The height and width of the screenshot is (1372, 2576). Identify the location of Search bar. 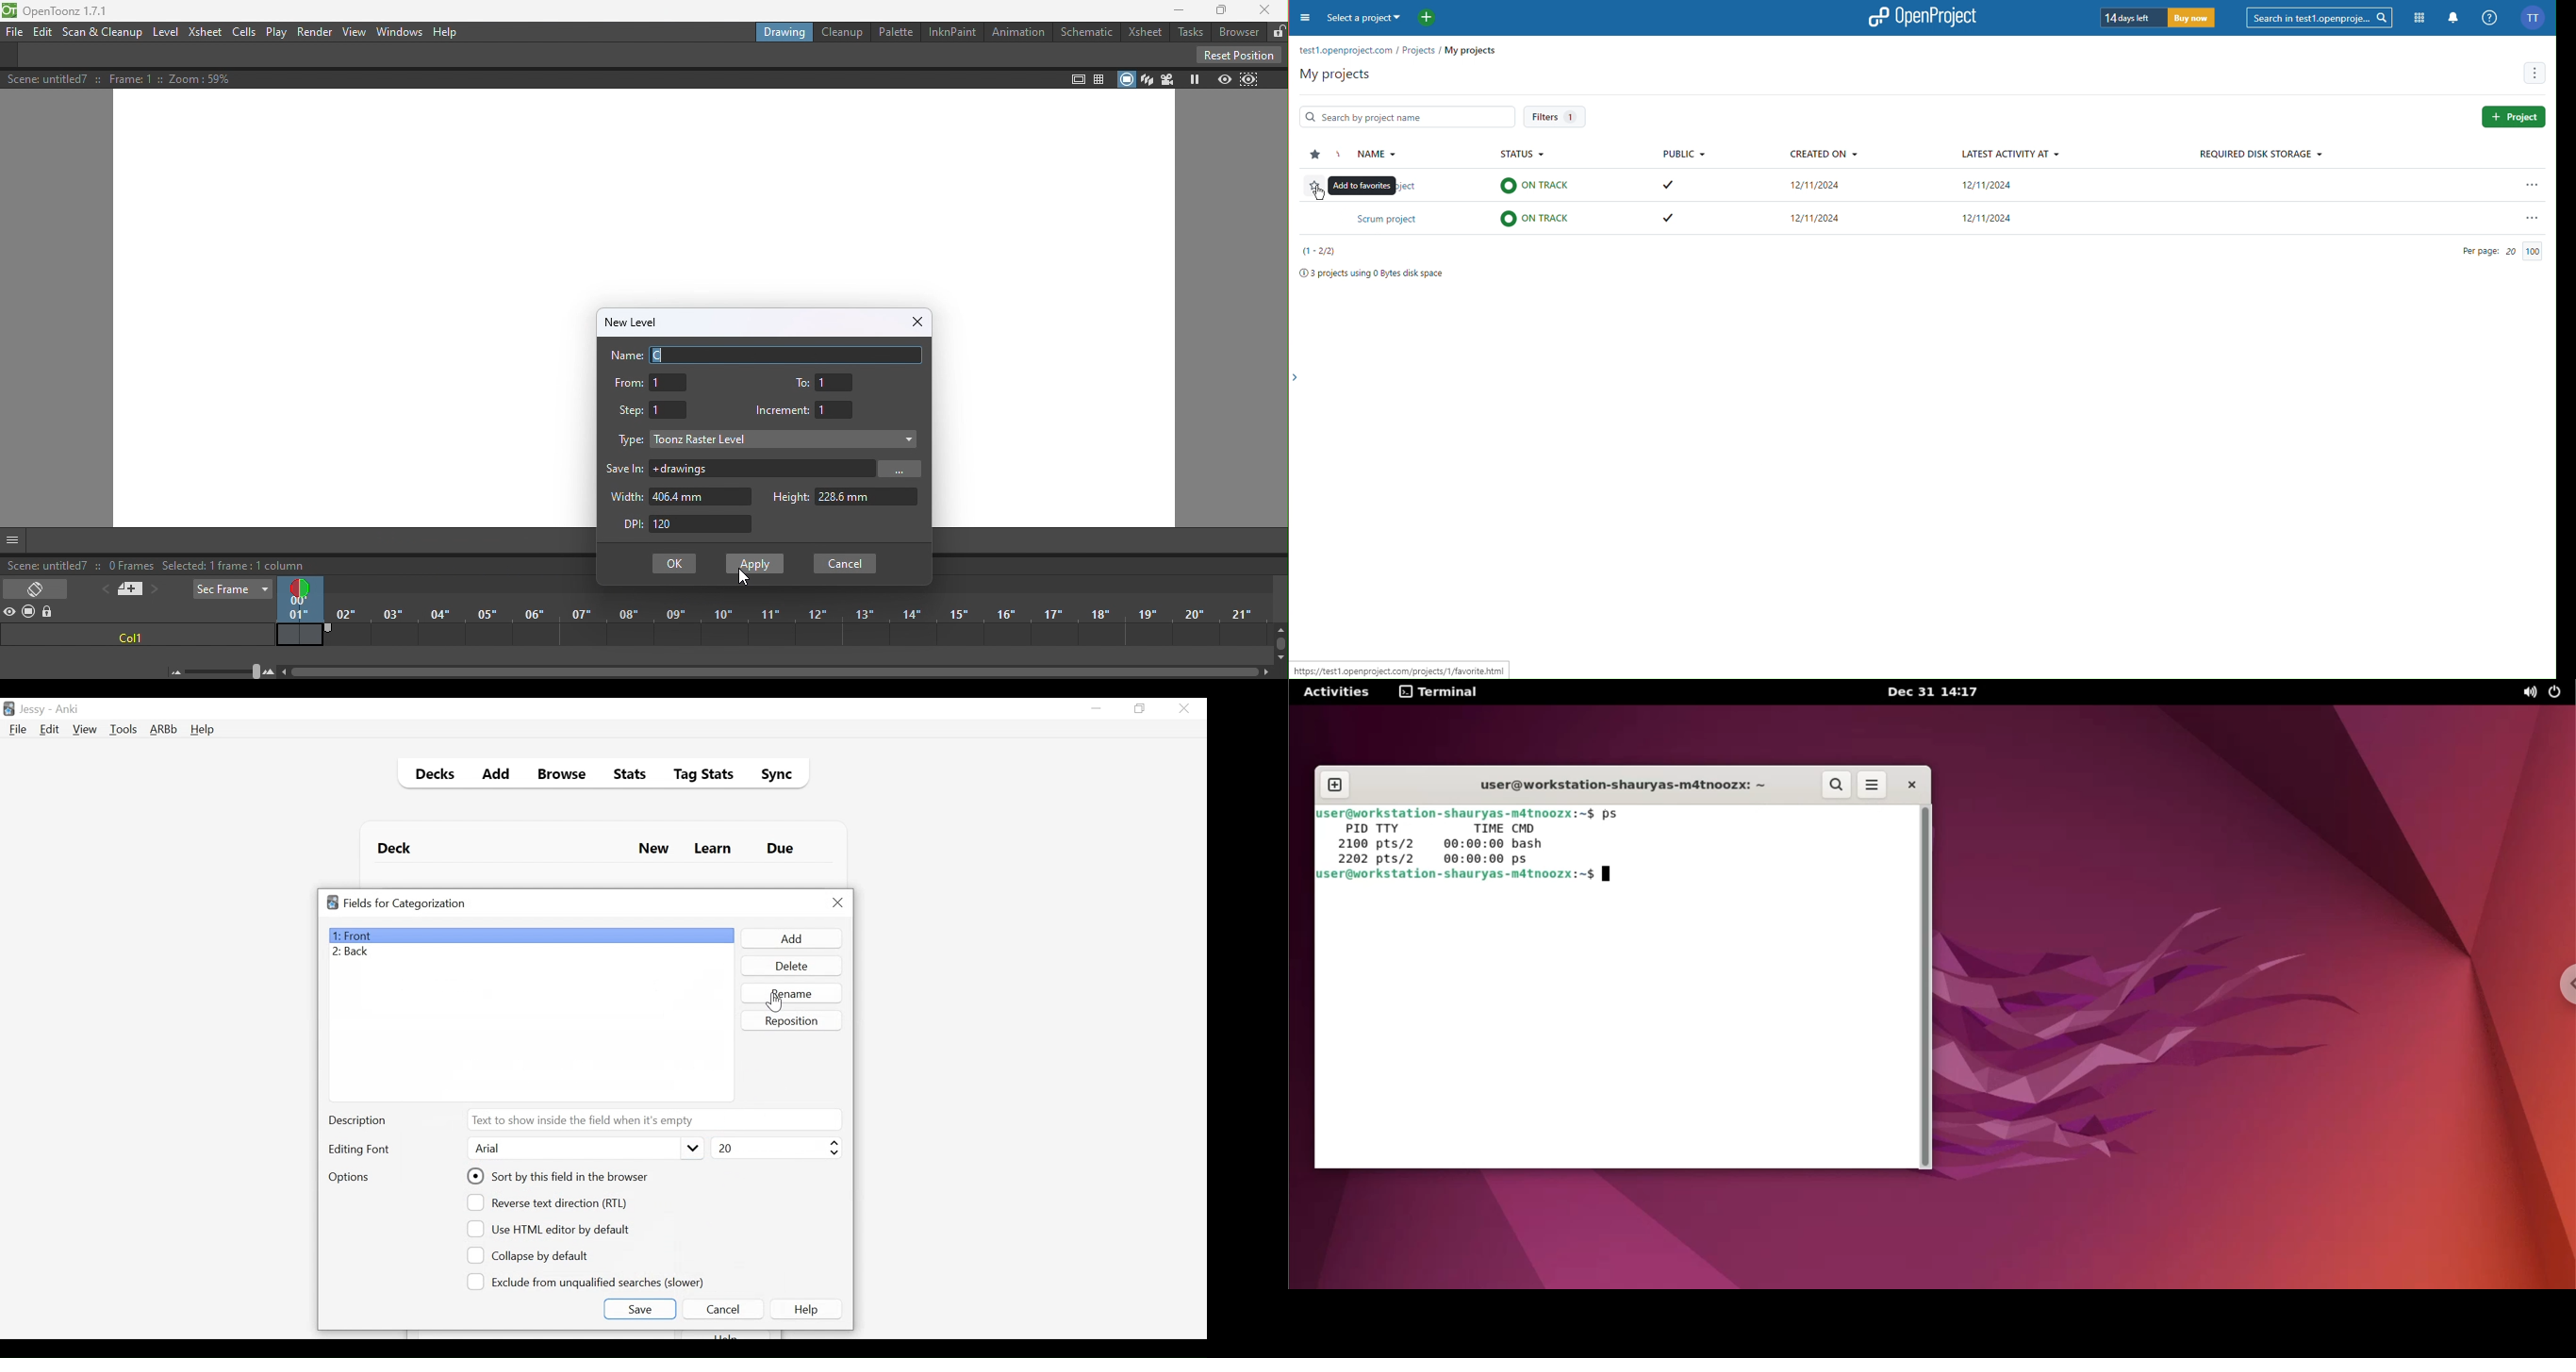
(1403, 116).